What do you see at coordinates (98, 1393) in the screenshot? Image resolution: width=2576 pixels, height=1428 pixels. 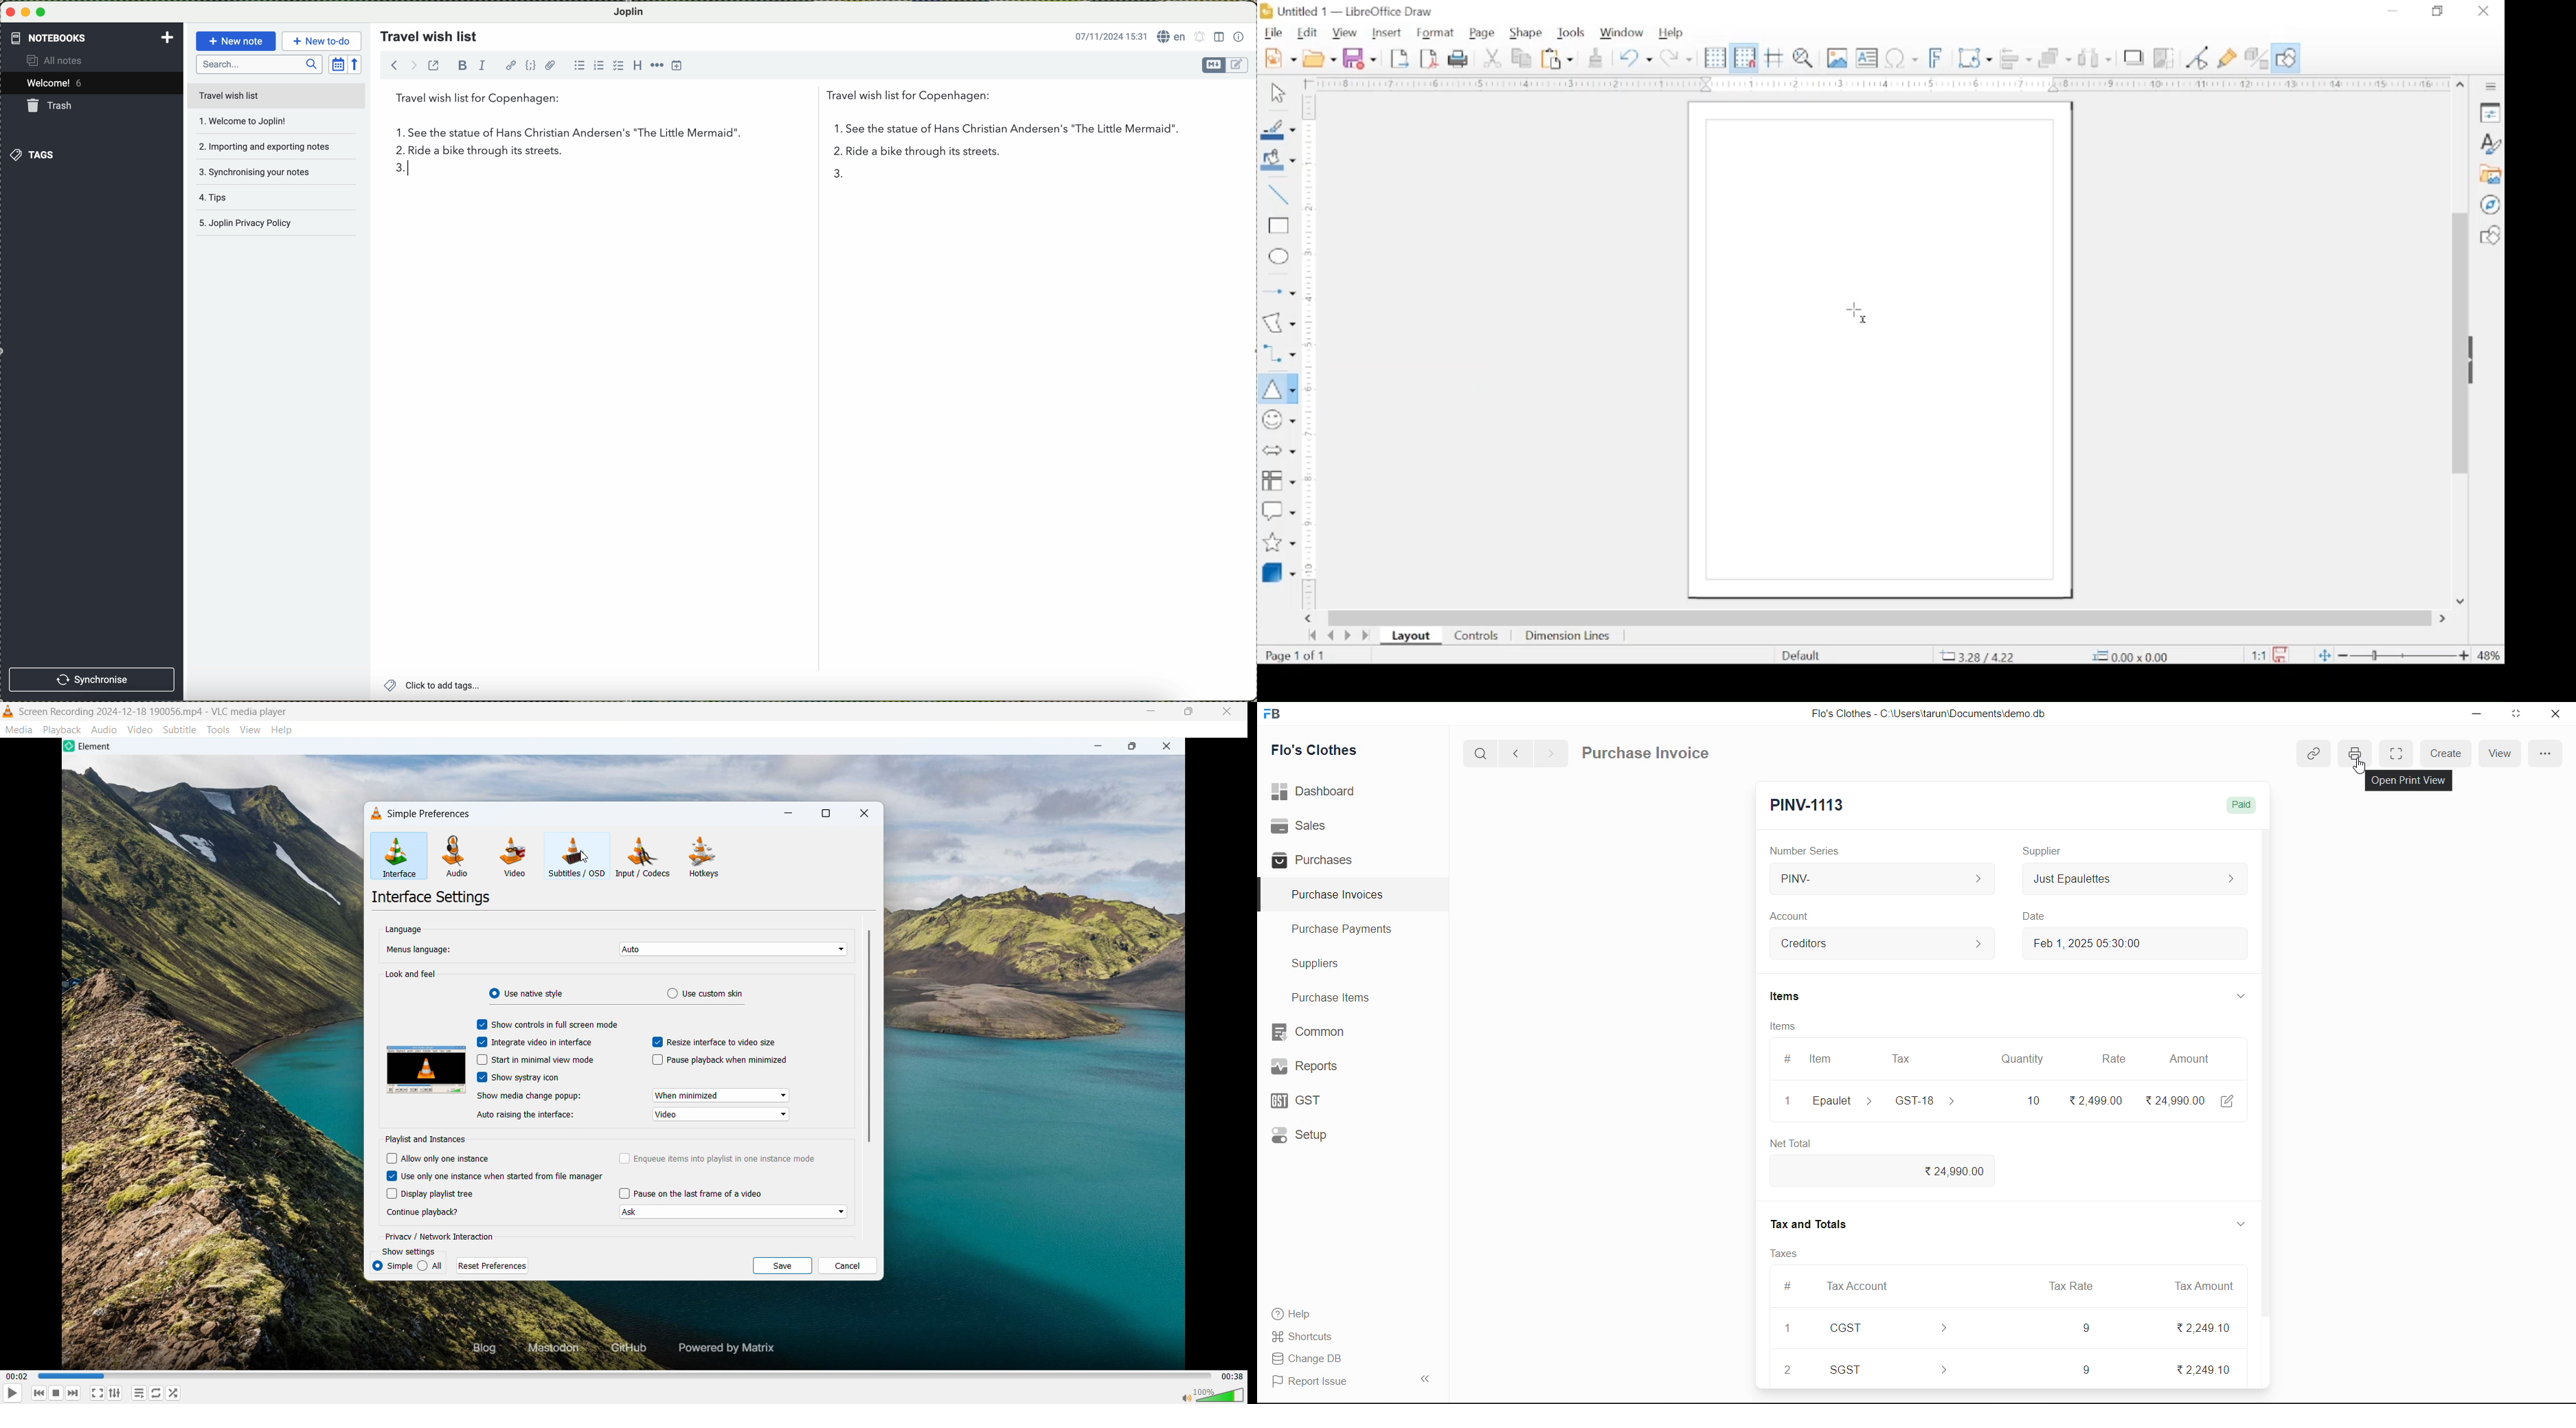 I see `full screen` at bounding box center [98, 1393].